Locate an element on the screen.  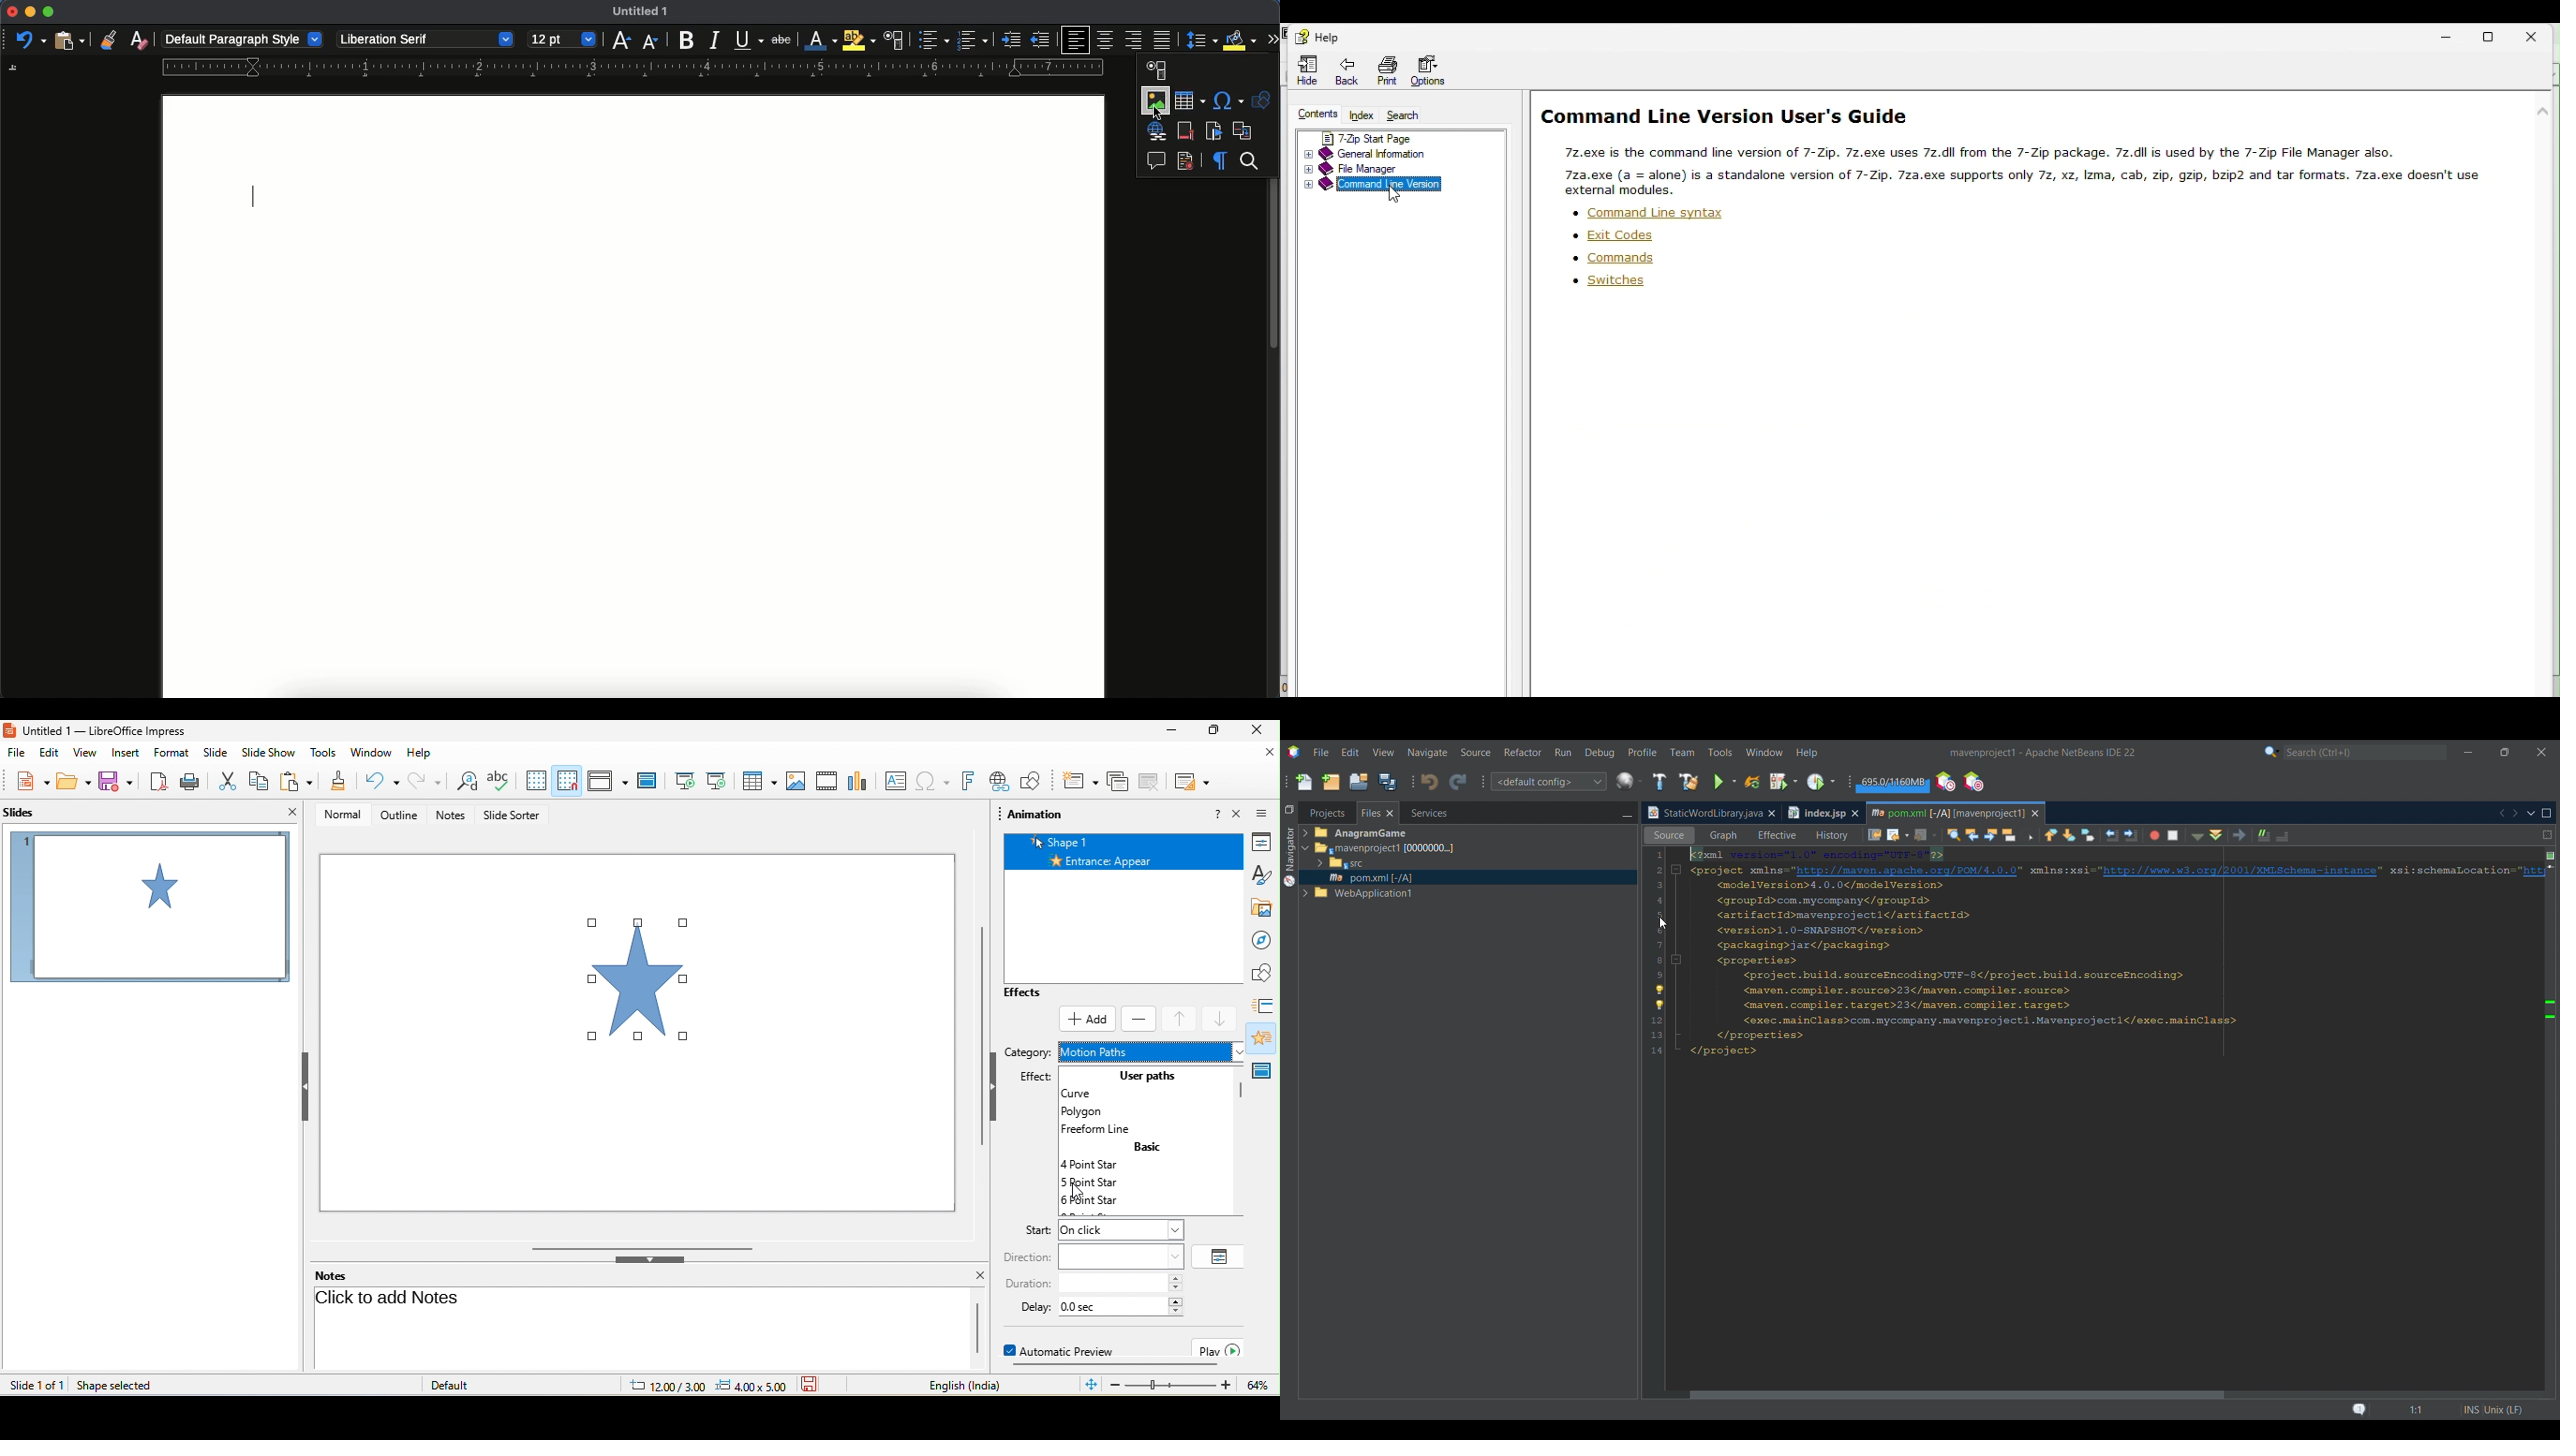
clone formatting is located at coordinates (108, 38).